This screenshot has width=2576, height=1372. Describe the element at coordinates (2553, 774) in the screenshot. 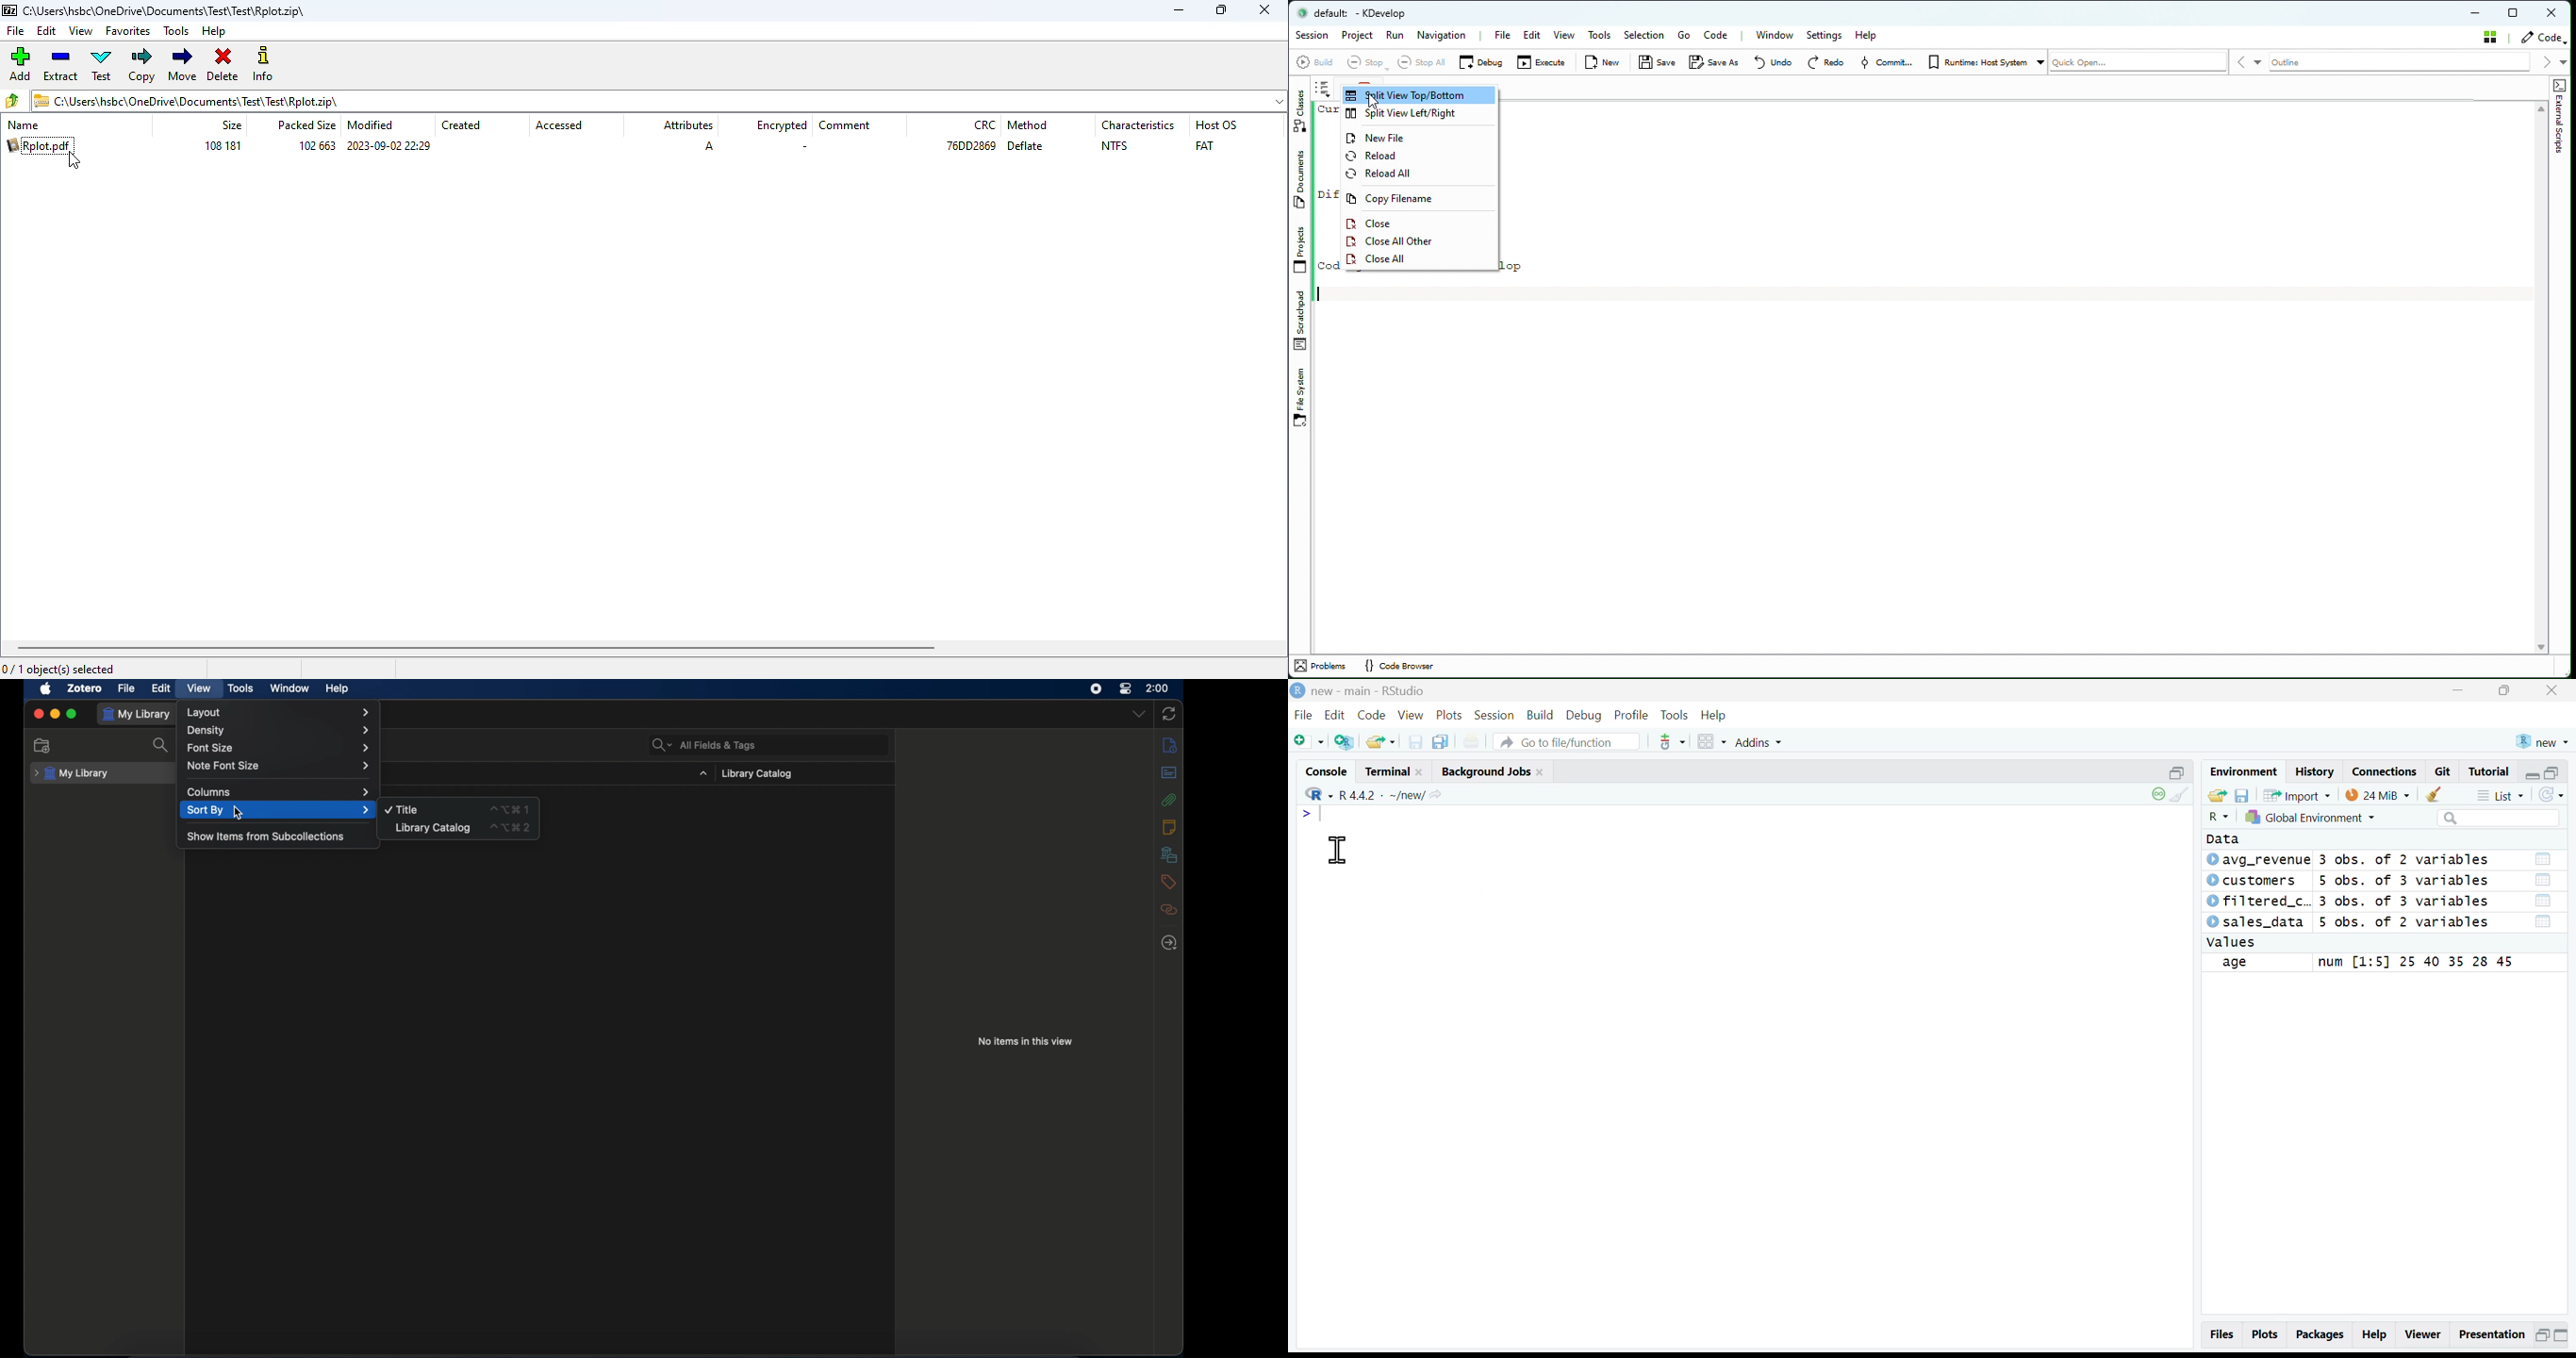

I see `maximize pane` at that location.